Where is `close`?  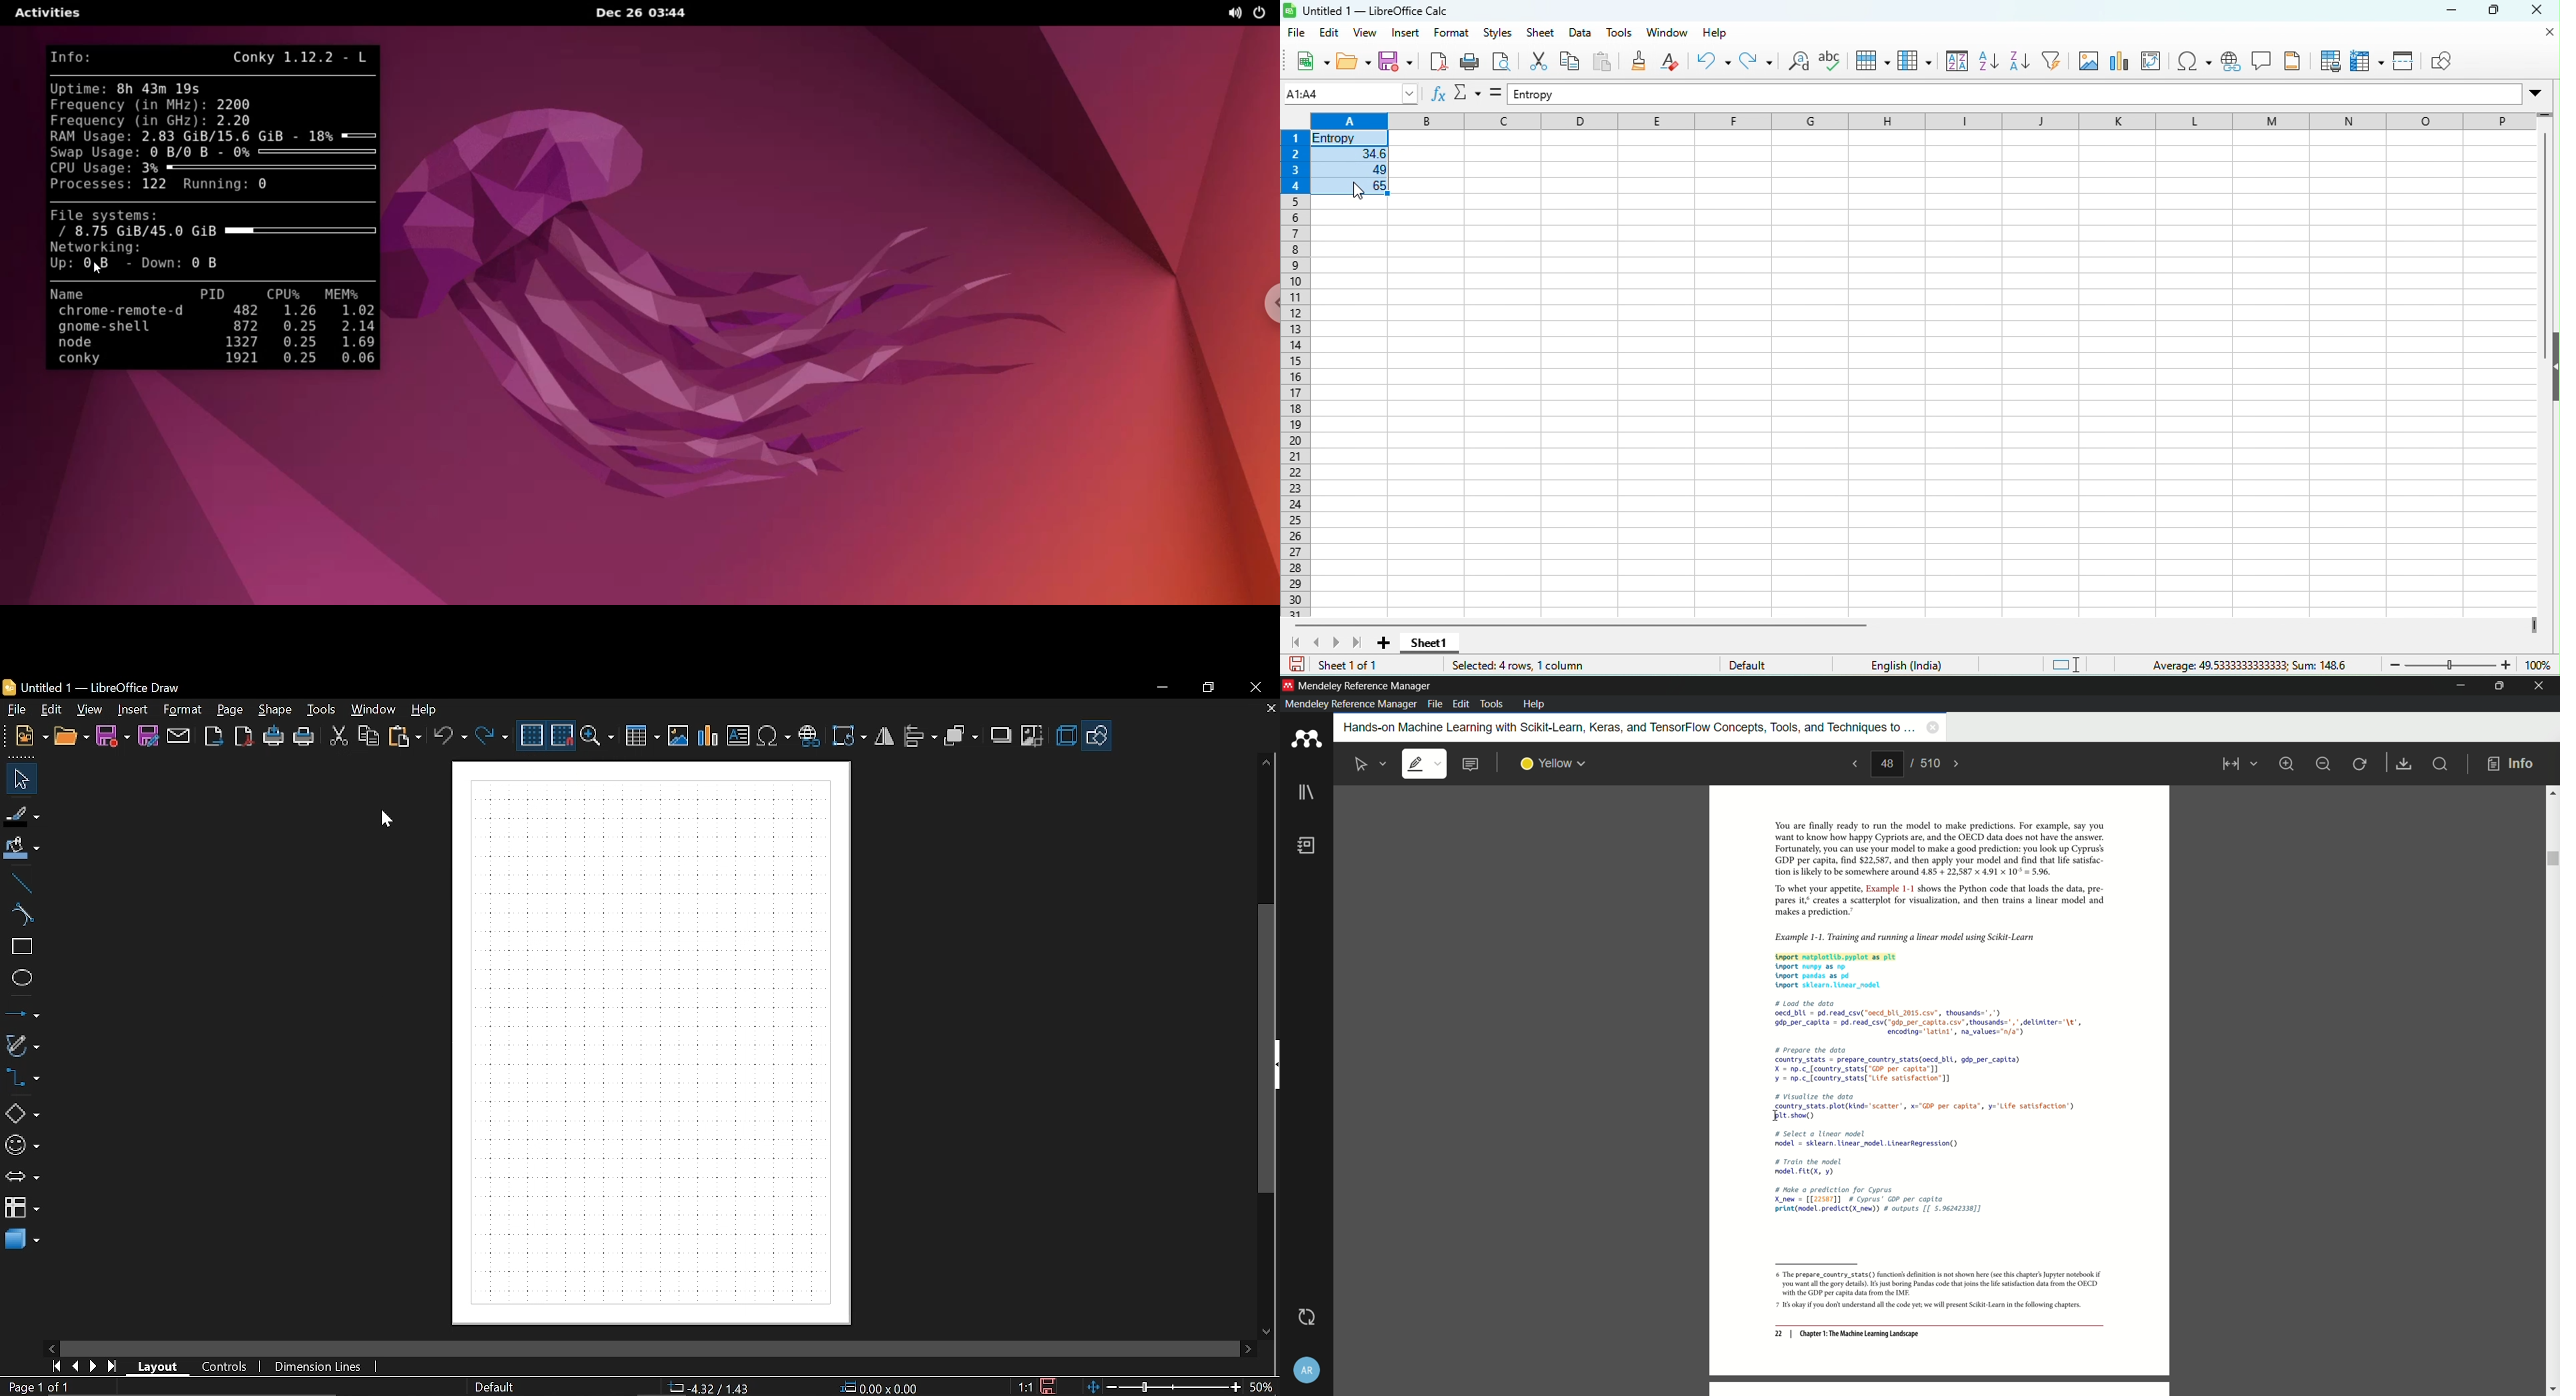 close is located at coordinates (2541, 11).